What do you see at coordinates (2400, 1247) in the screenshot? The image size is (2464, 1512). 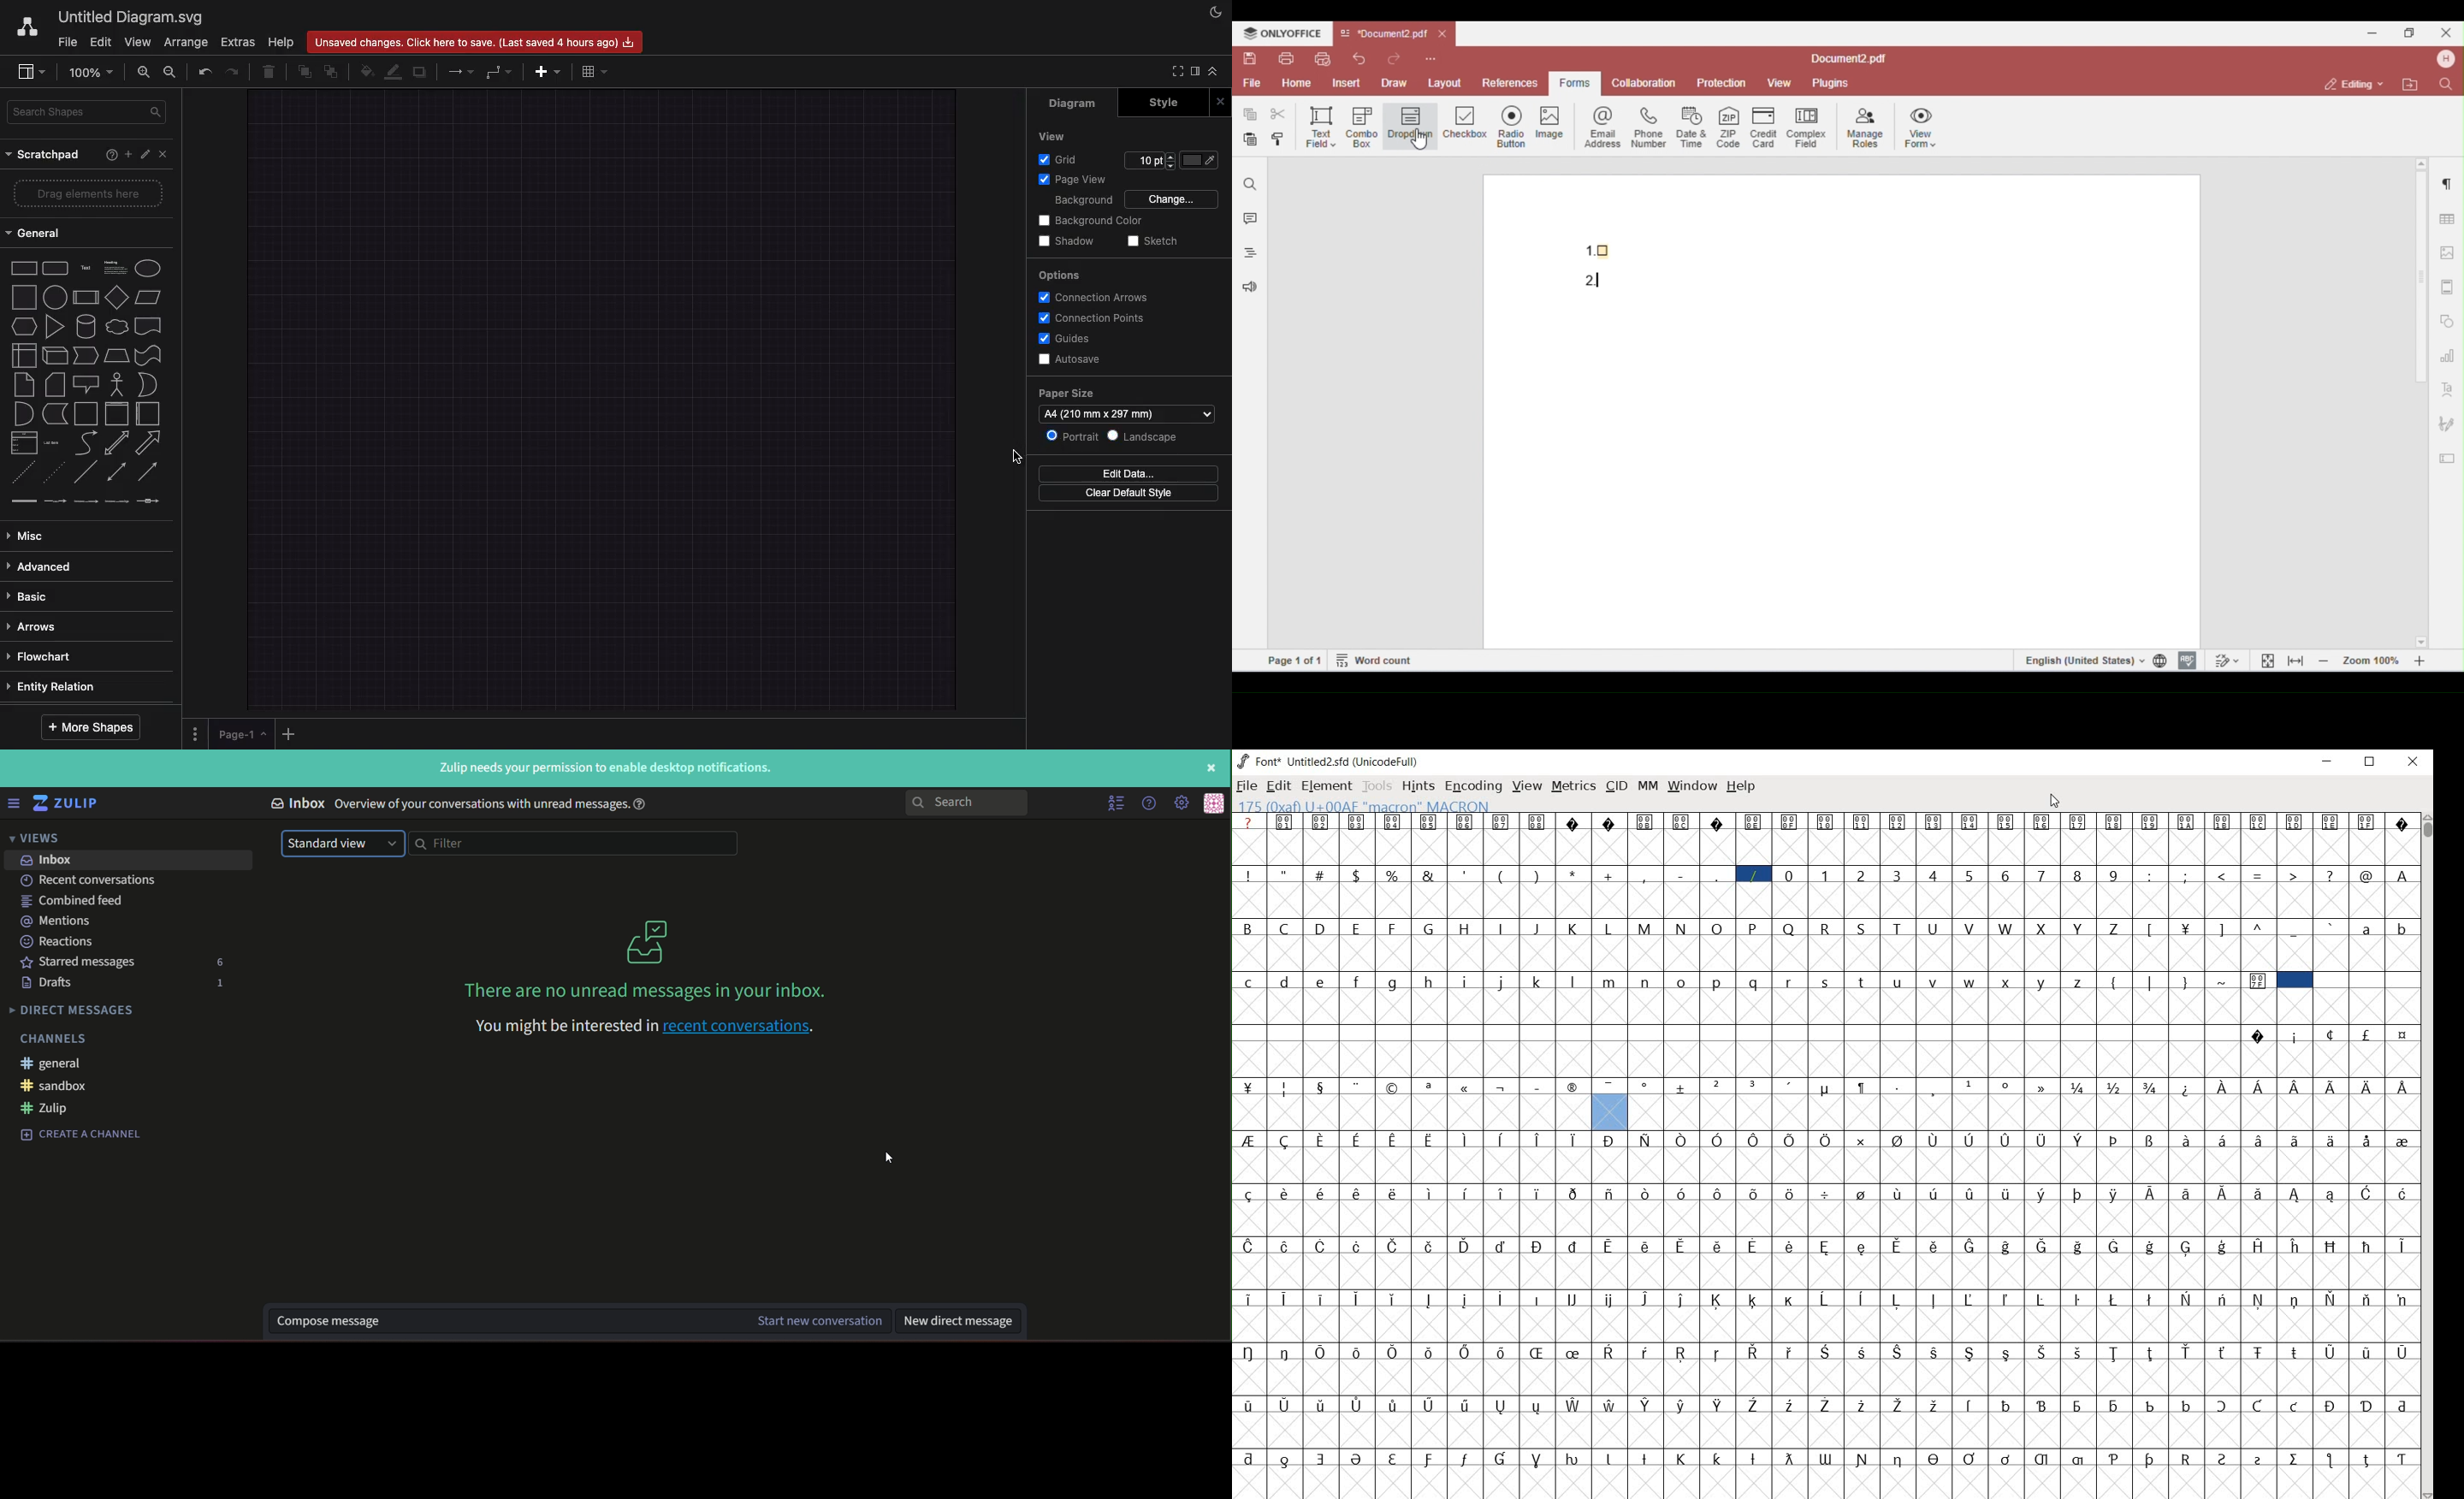 I see `Symbol` at bounding box center [2400, 1247].